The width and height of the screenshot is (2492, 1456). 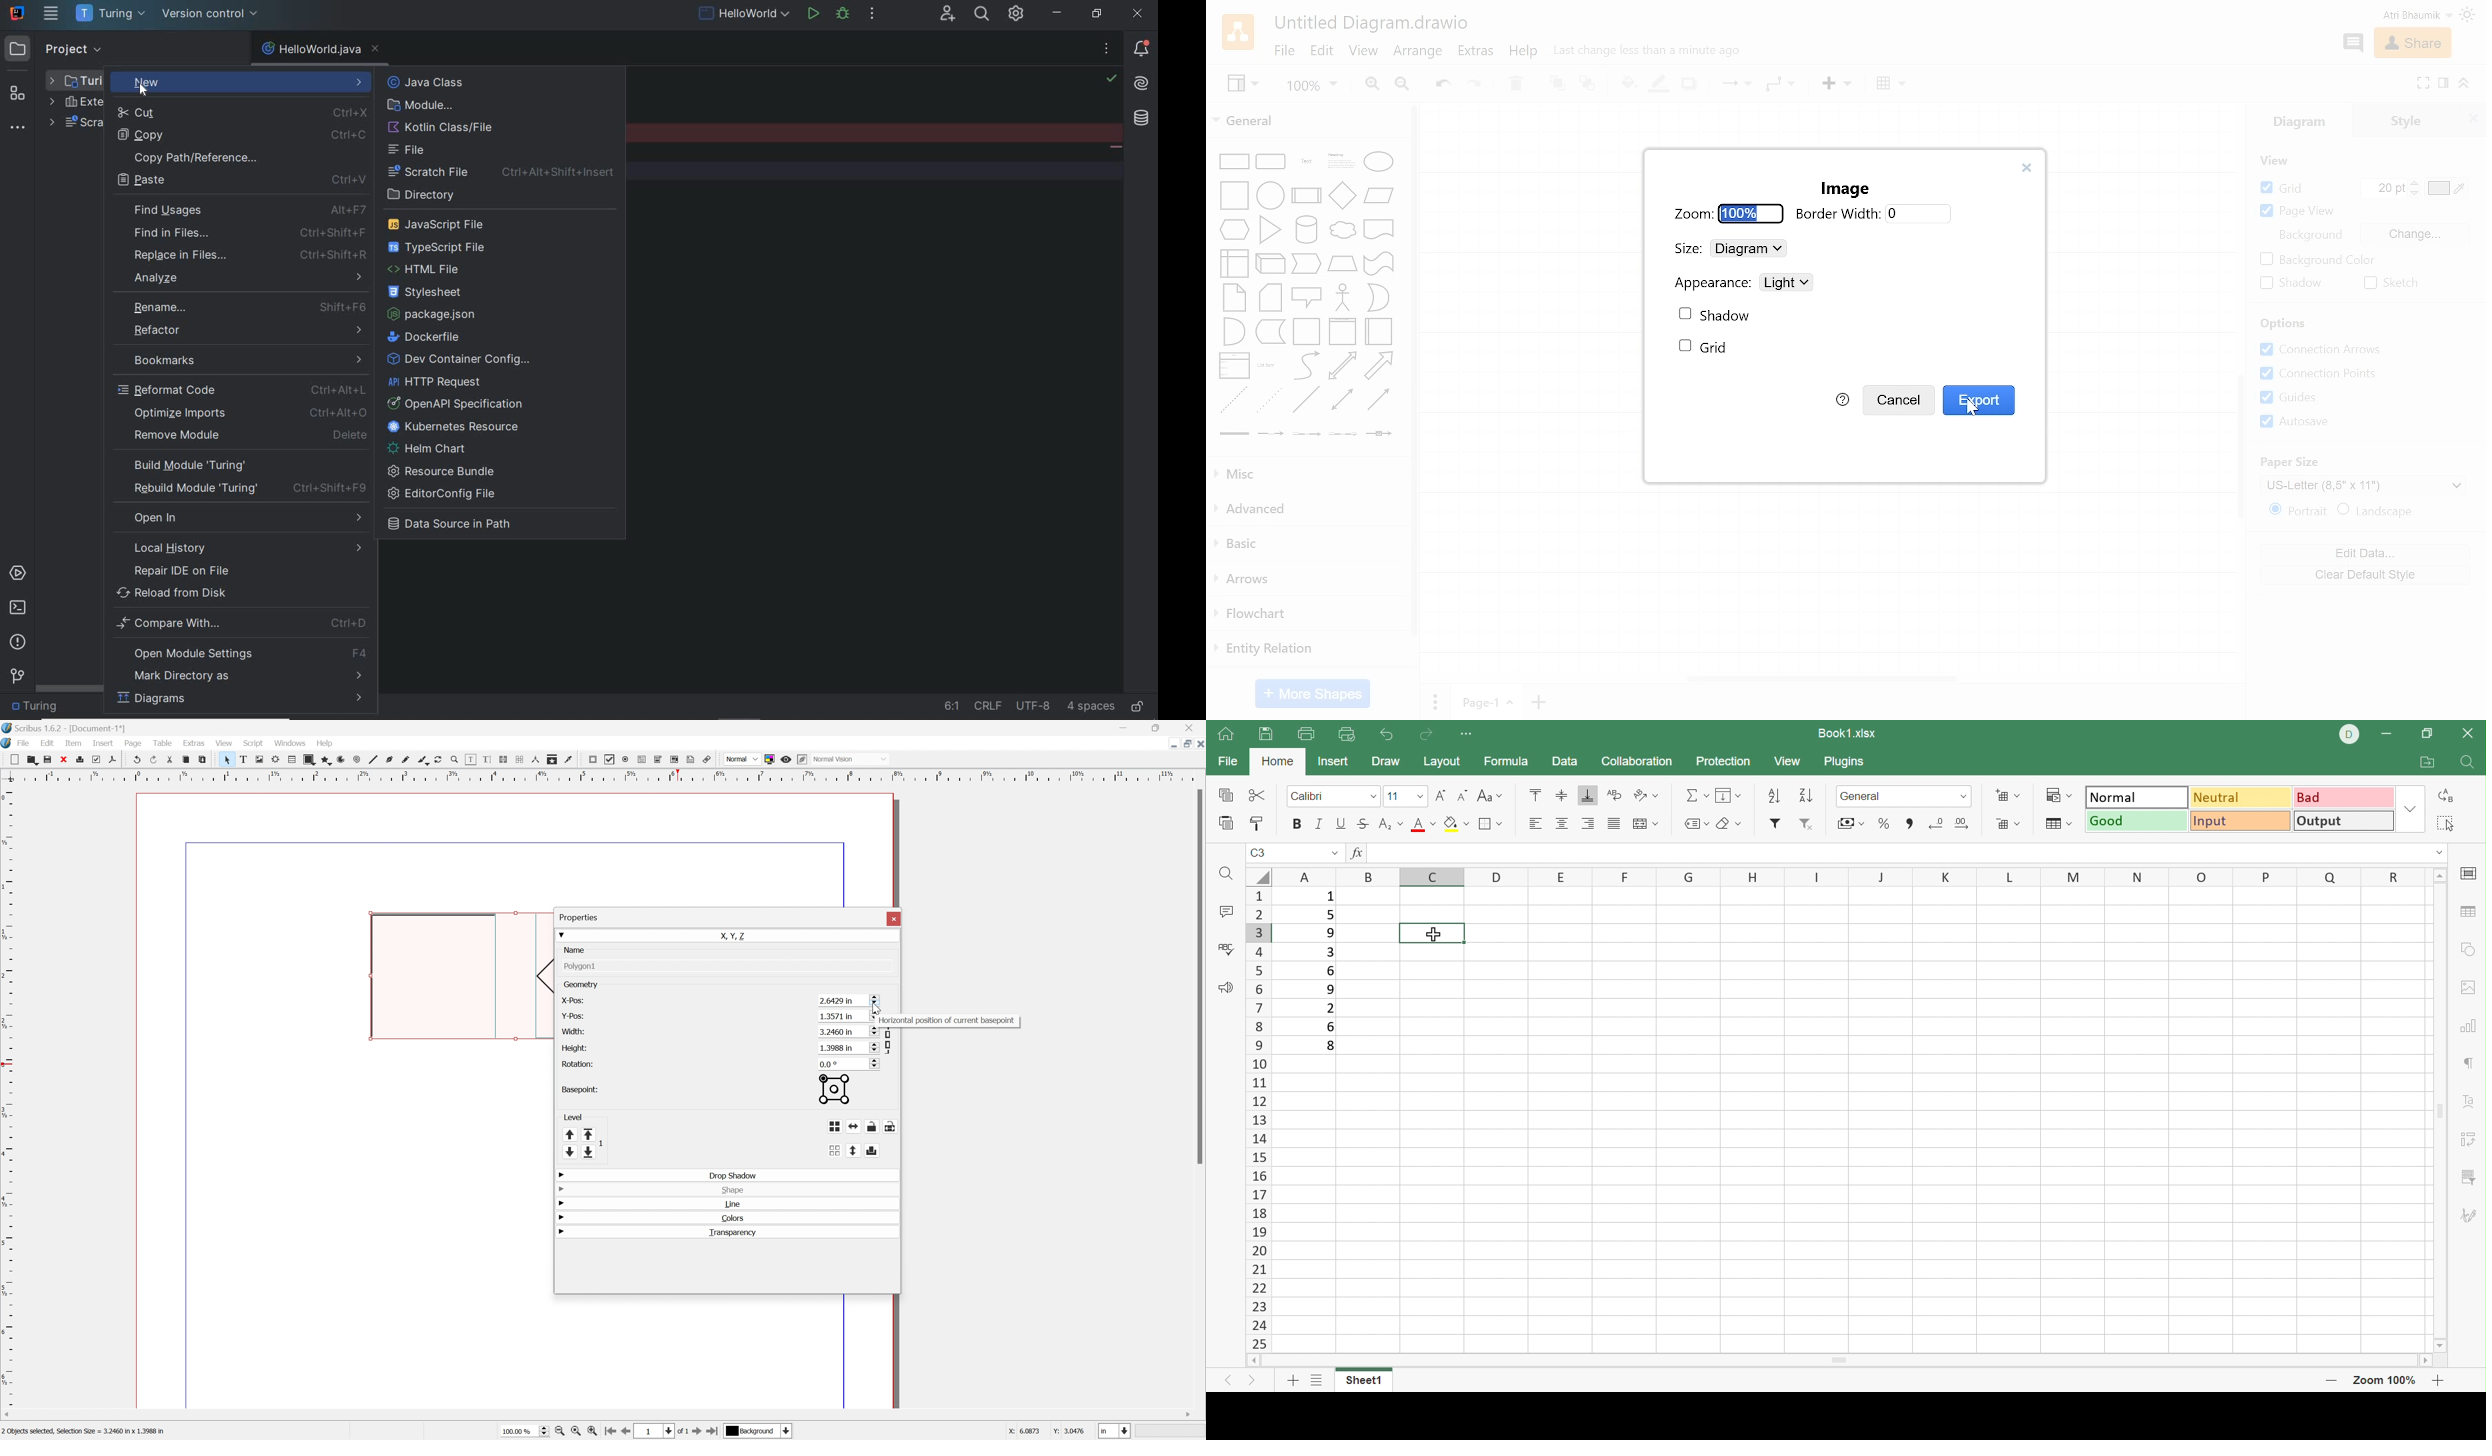 What do you see at coordinates (1327, 898) in the screenshot?
I see `1` at bounding box center [1327, 898].